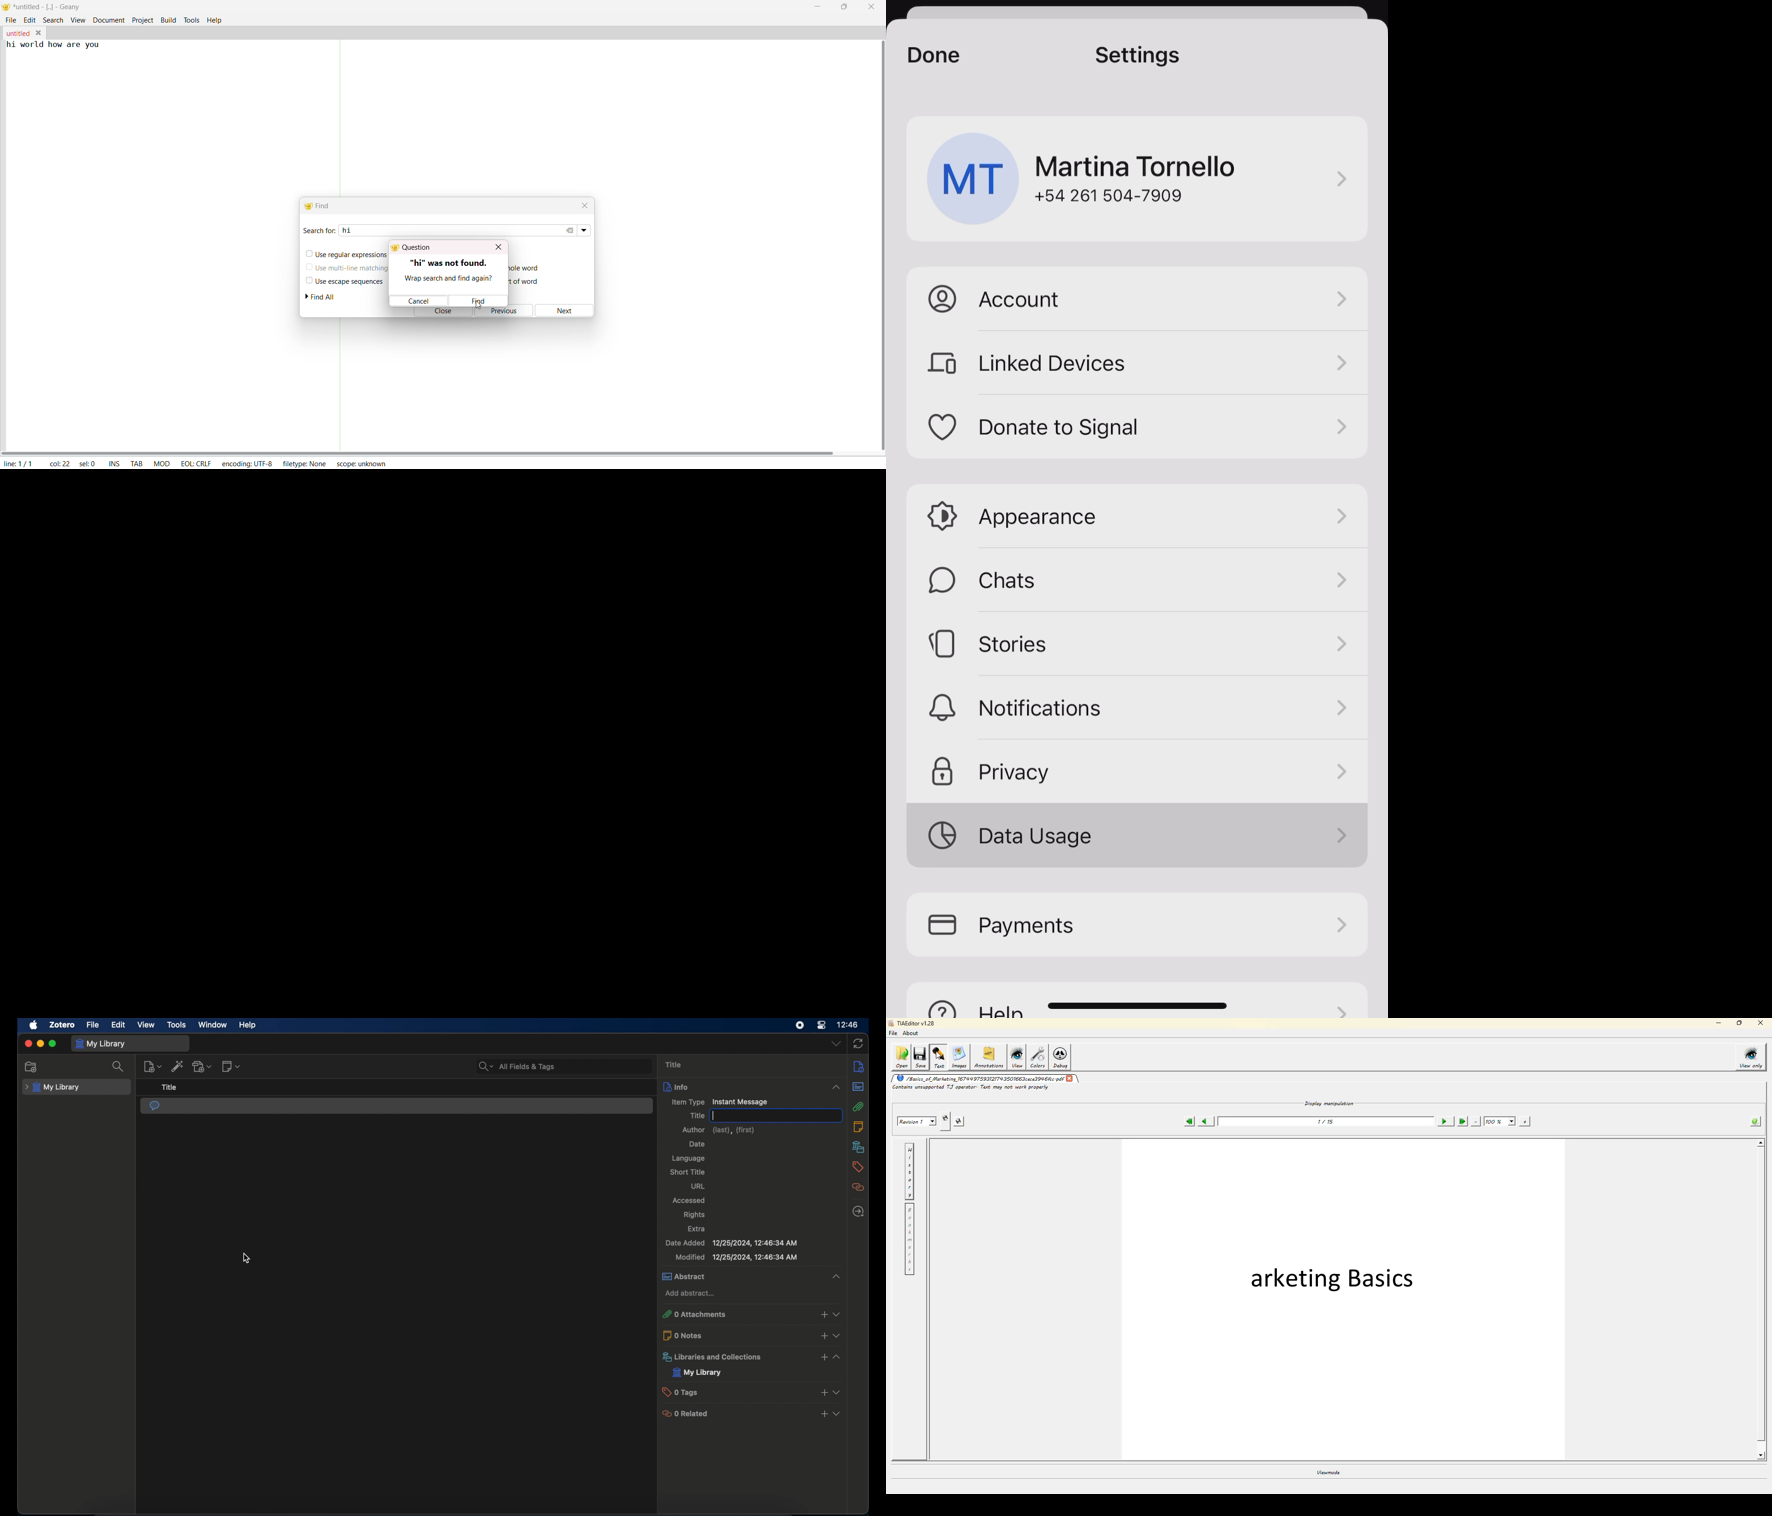 This screenshot has width=1792, height=1540. What do you see at coordinates (858, 1211) in the screenshot?
I see `locate` at bounding box center [858, 1211].